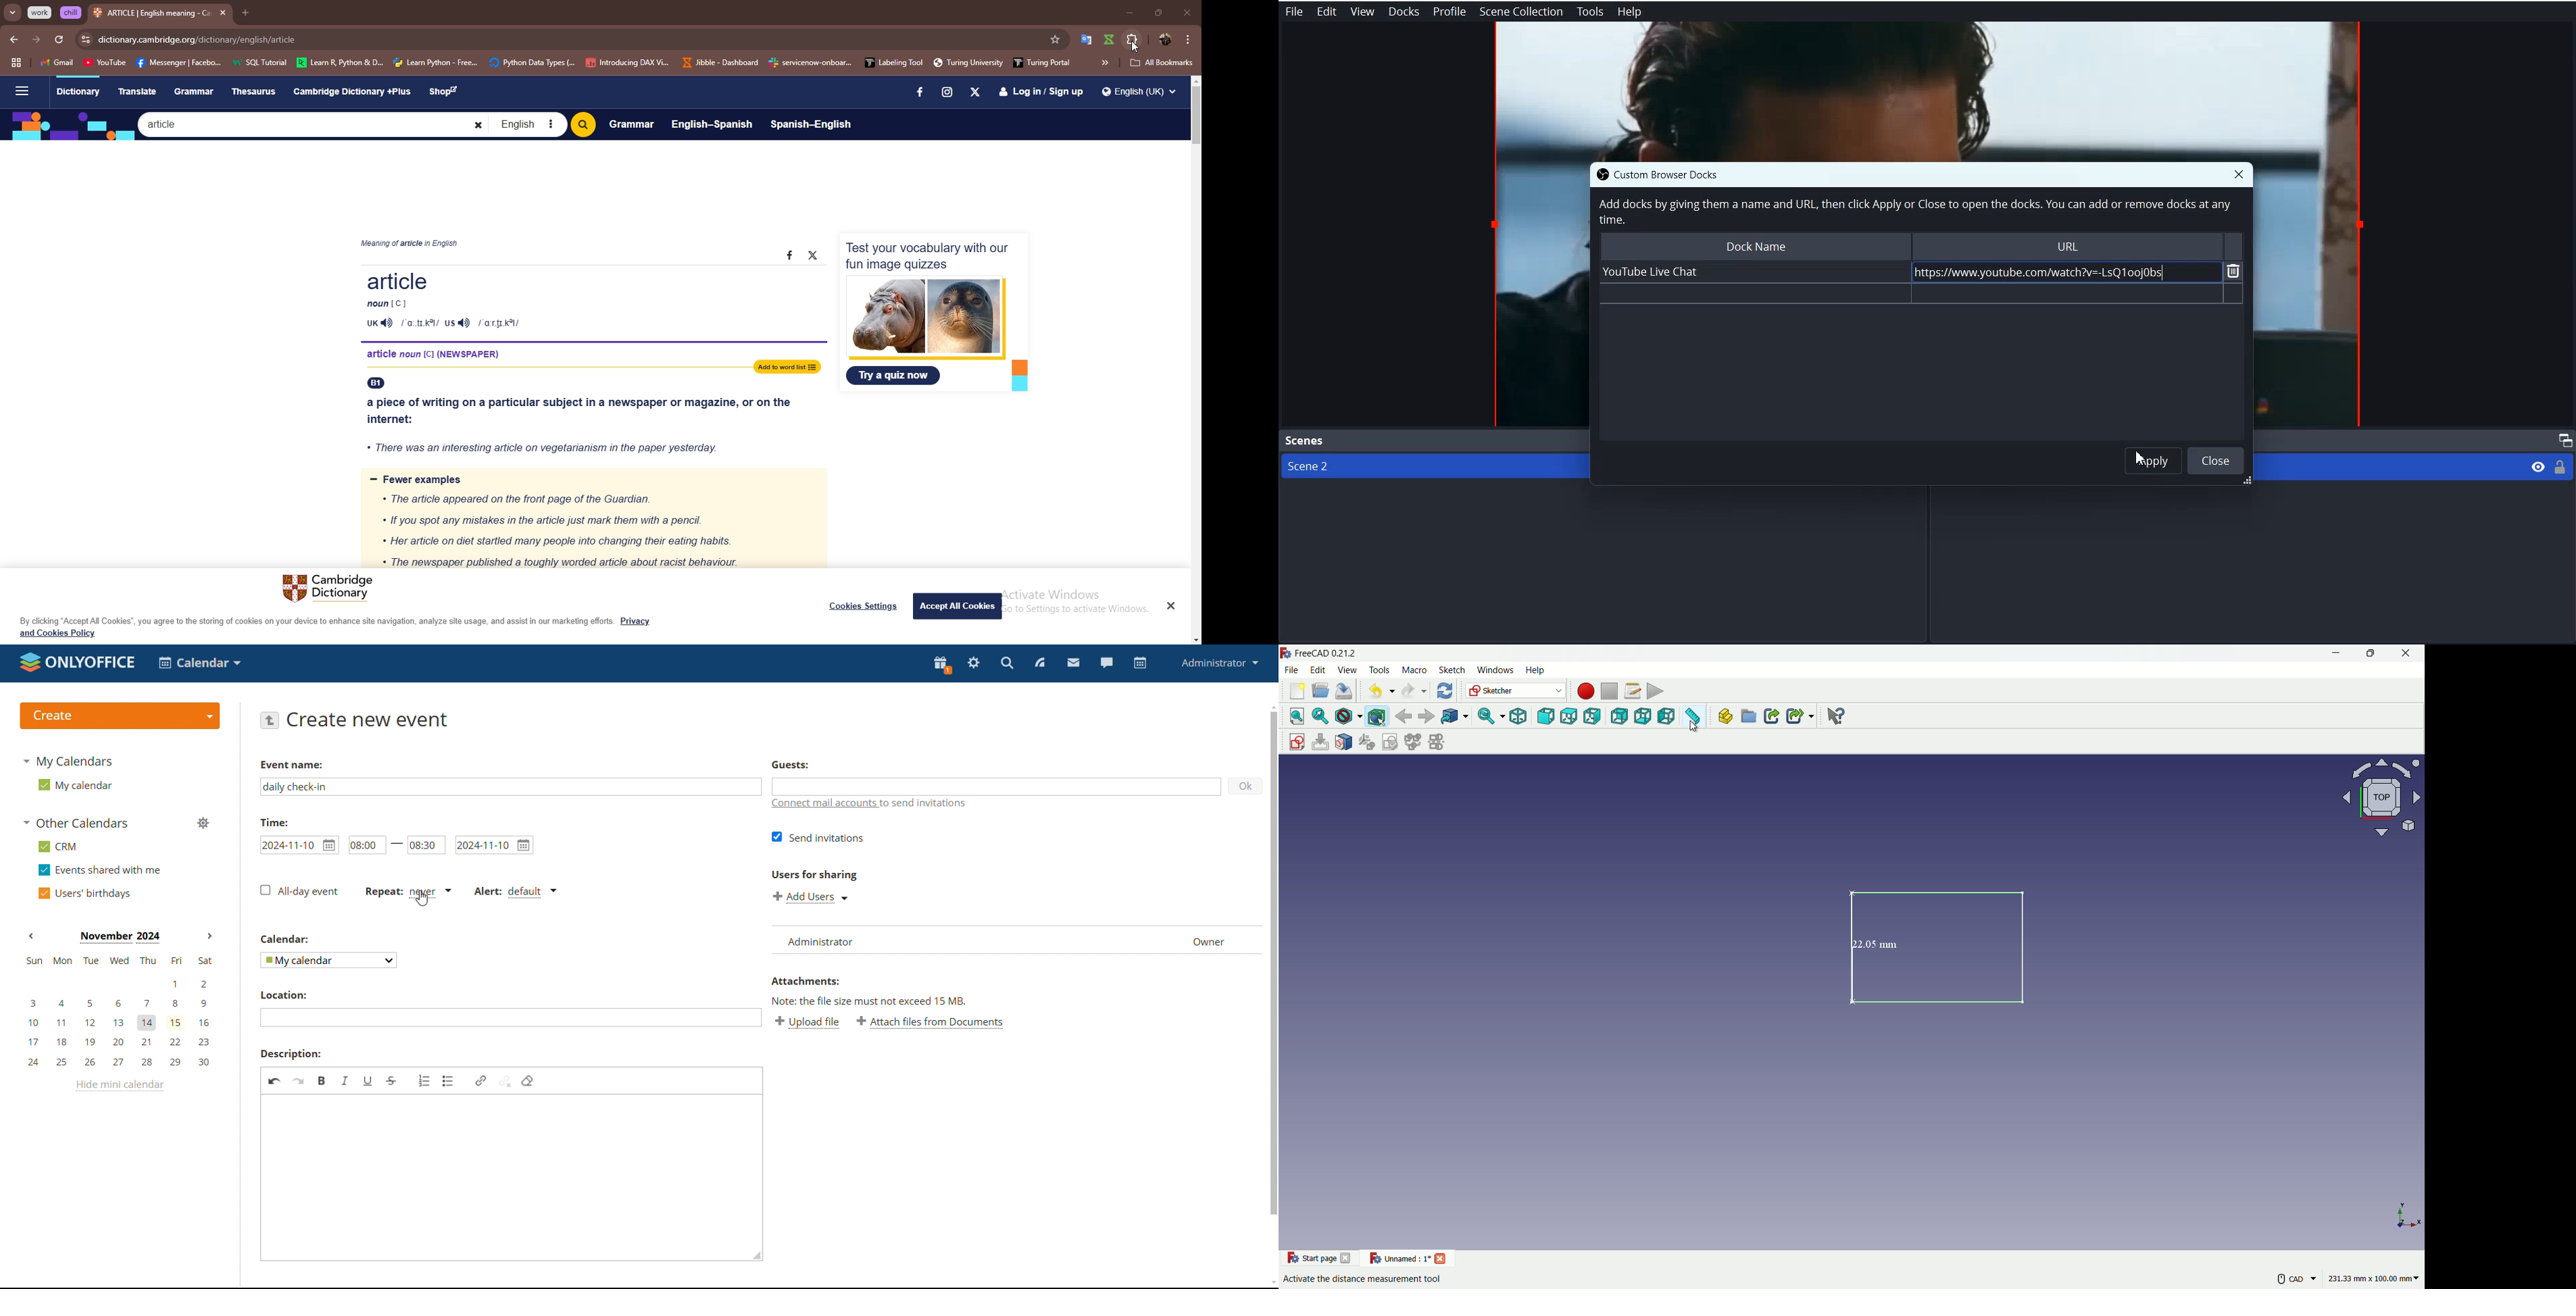  What do you see at coordinates (257, 92) in the screenshot?
I see `Thesaurus.` at bounding box center [257, 92].